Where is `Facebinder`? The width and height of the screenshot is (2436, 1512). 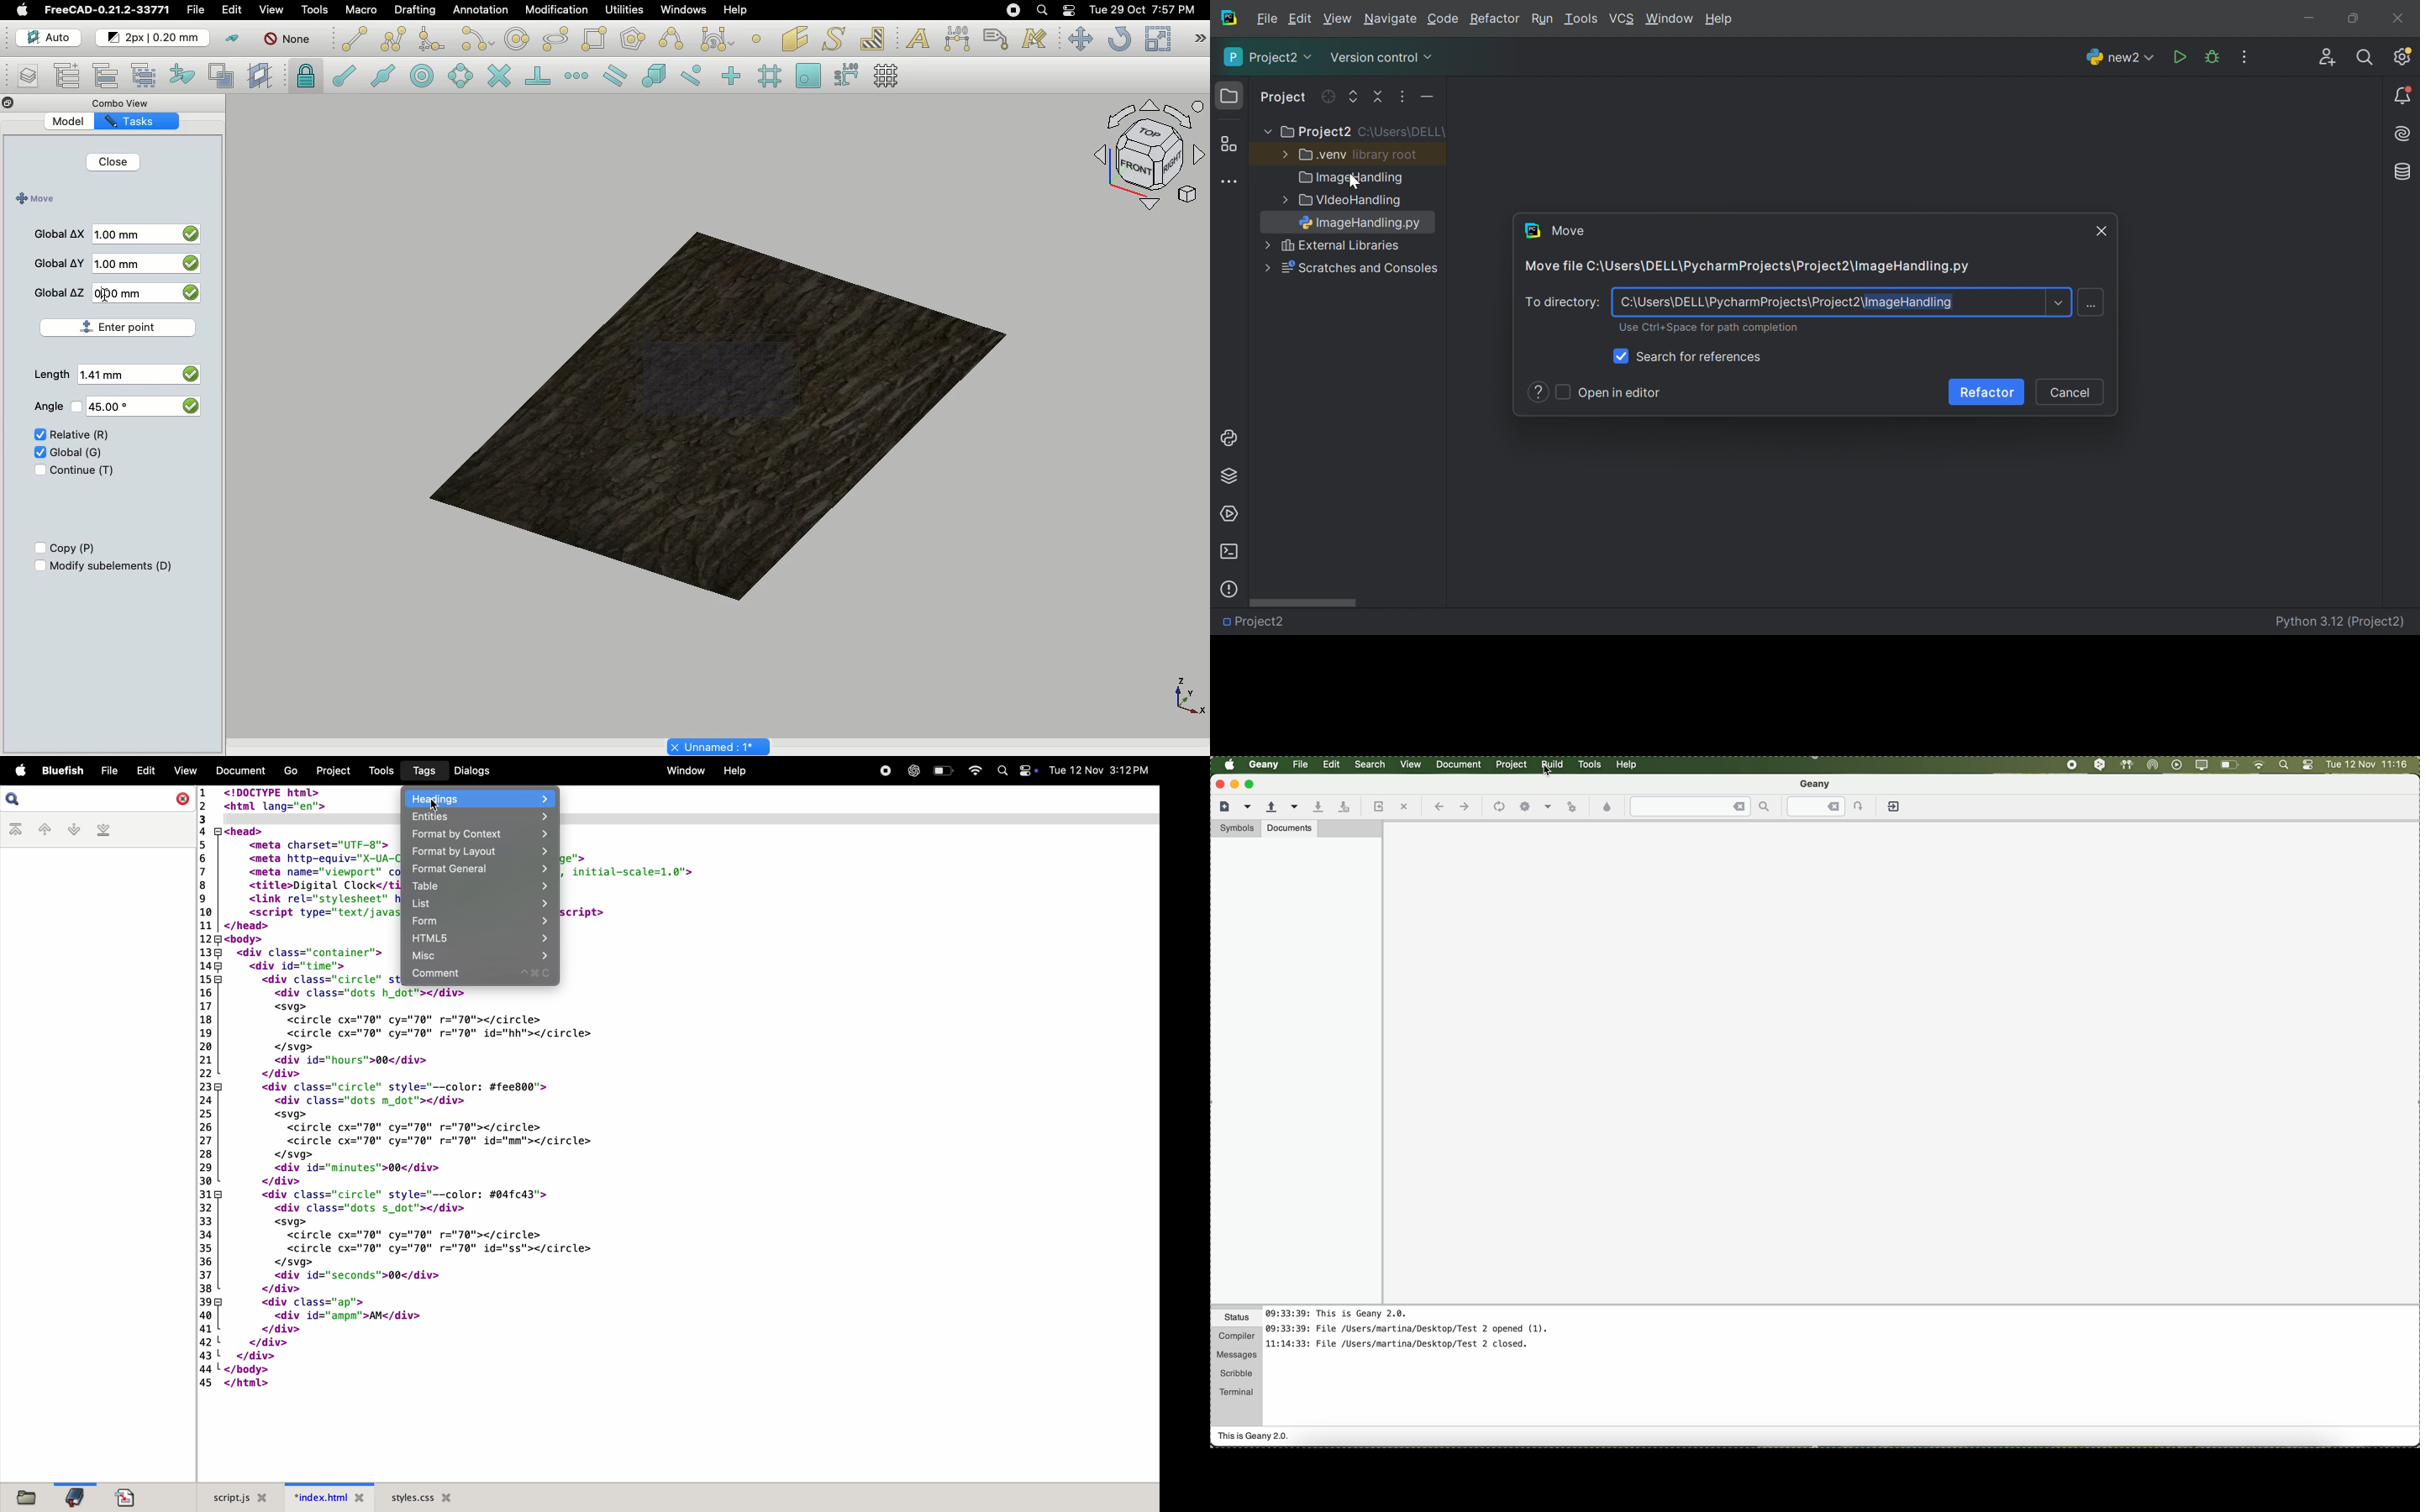
Facebinder is located at coordinates (795, 40).